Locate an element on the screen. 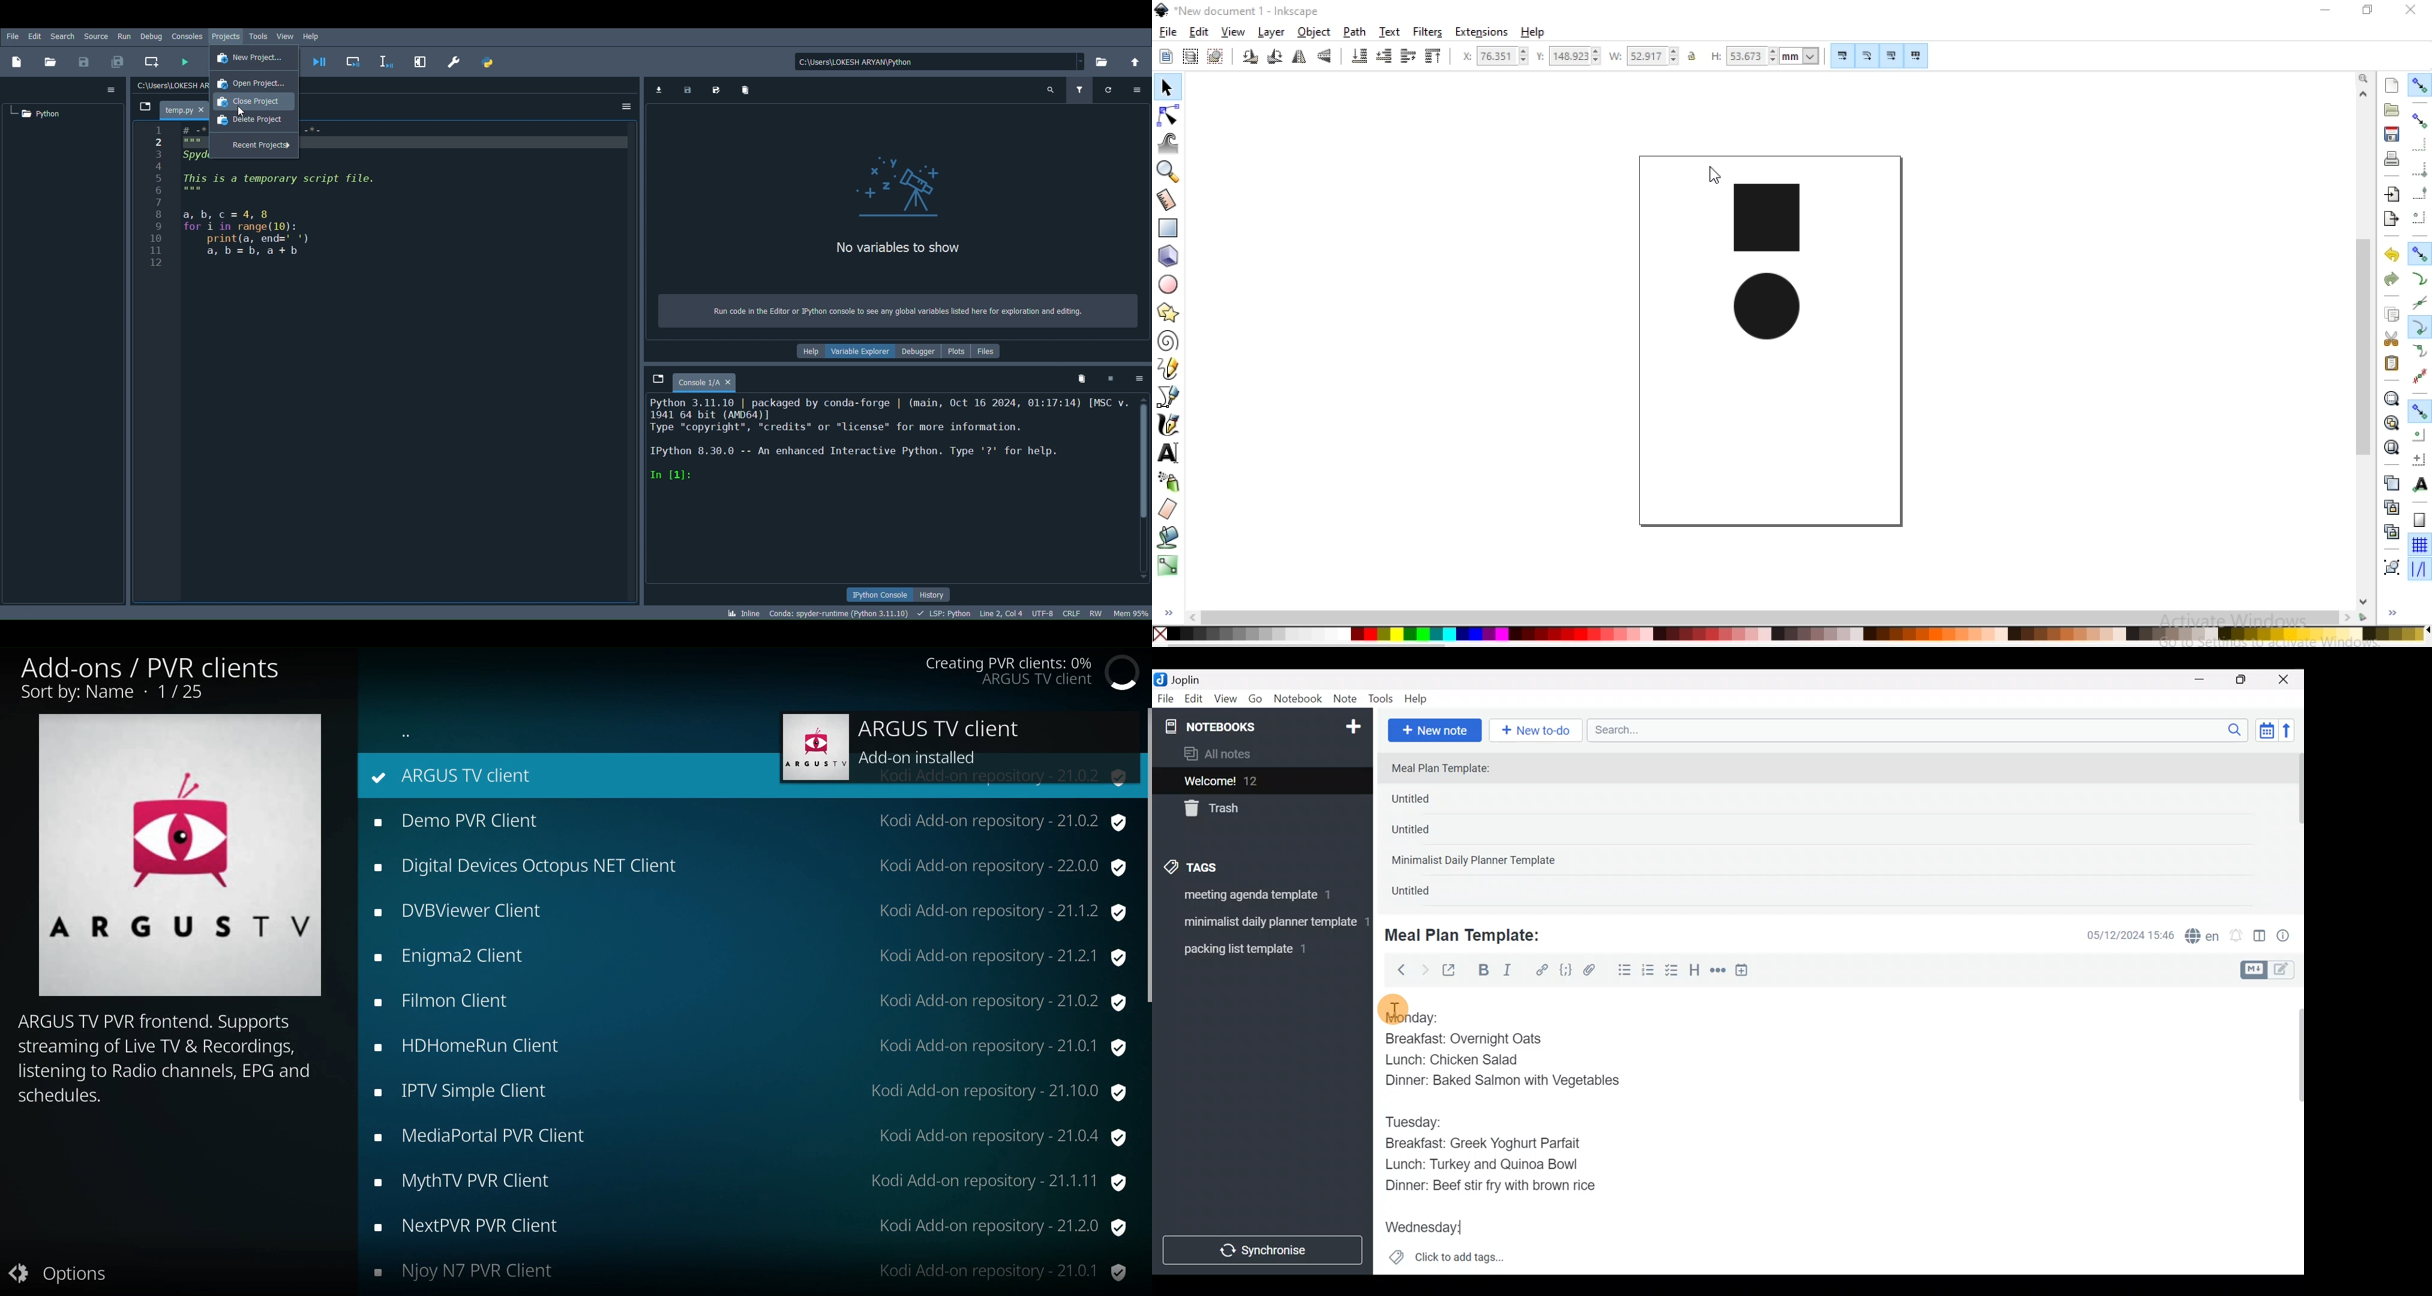  ARGUS TV PVR frontend. Supports
streaming of Live TV & Recordings,
listening to Radio channels, EPG and
schedules. is located at coordinates (163, 1061).